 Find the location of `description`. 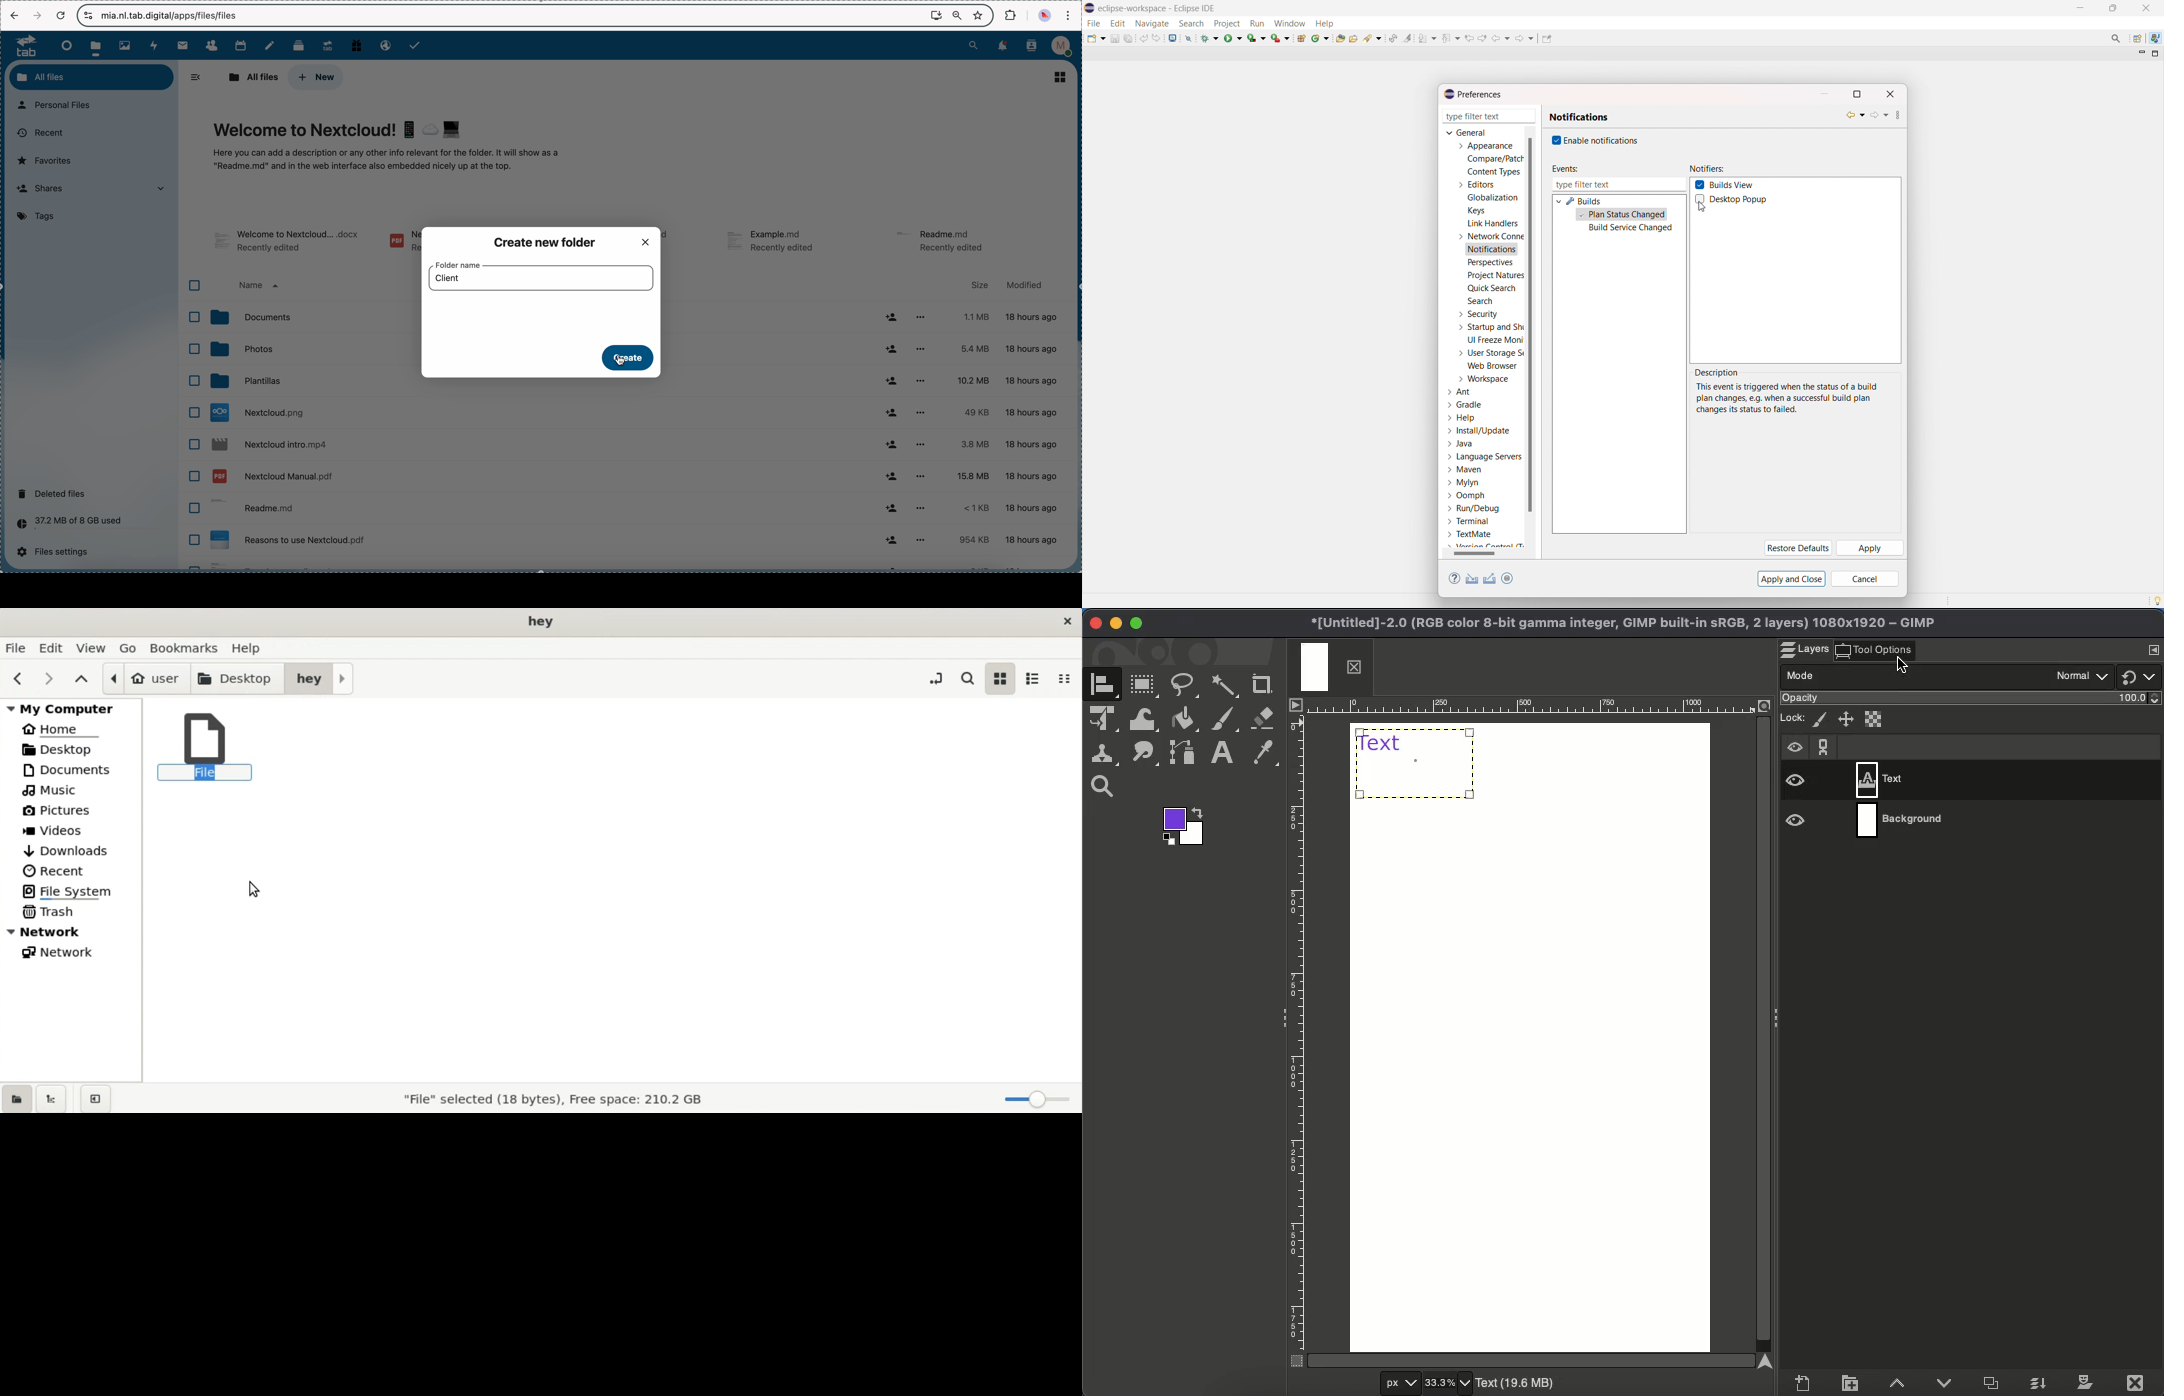

description is located at coordinates (1718, 373).